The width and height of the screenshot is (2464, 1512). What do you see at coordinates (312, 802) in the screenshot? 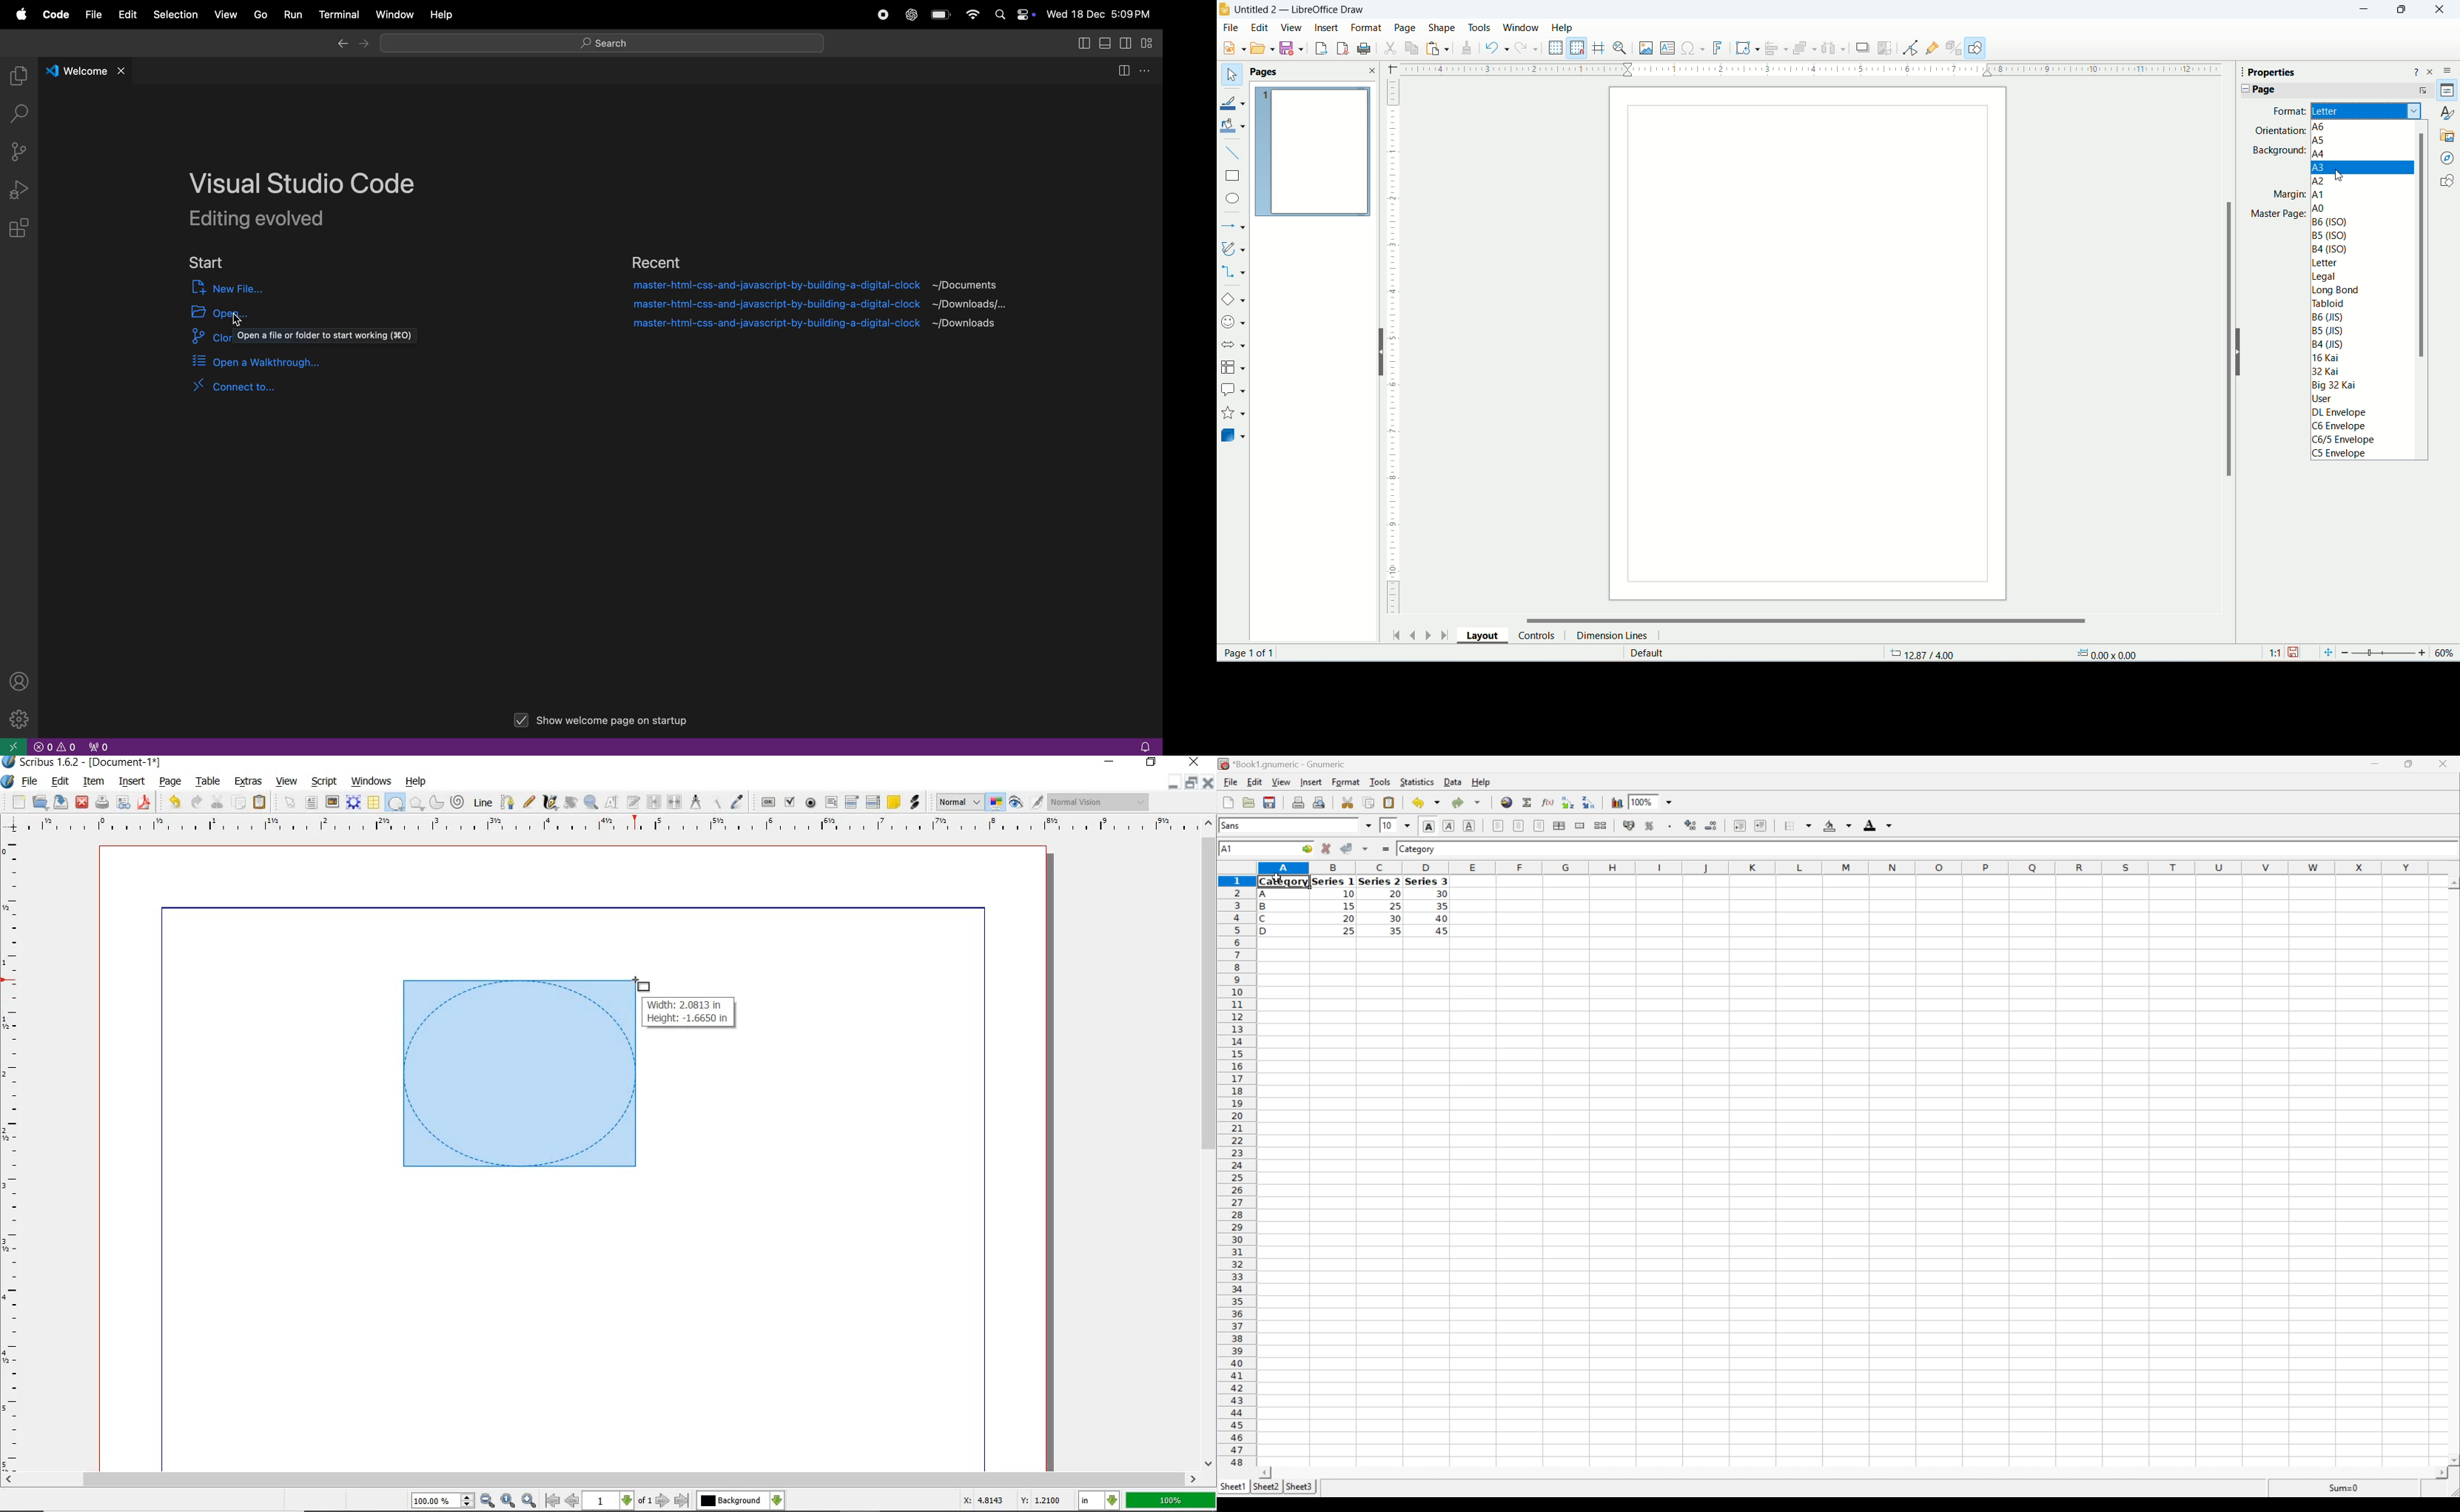
I see `TEXT FRAME` at bounding box center [312, 802].